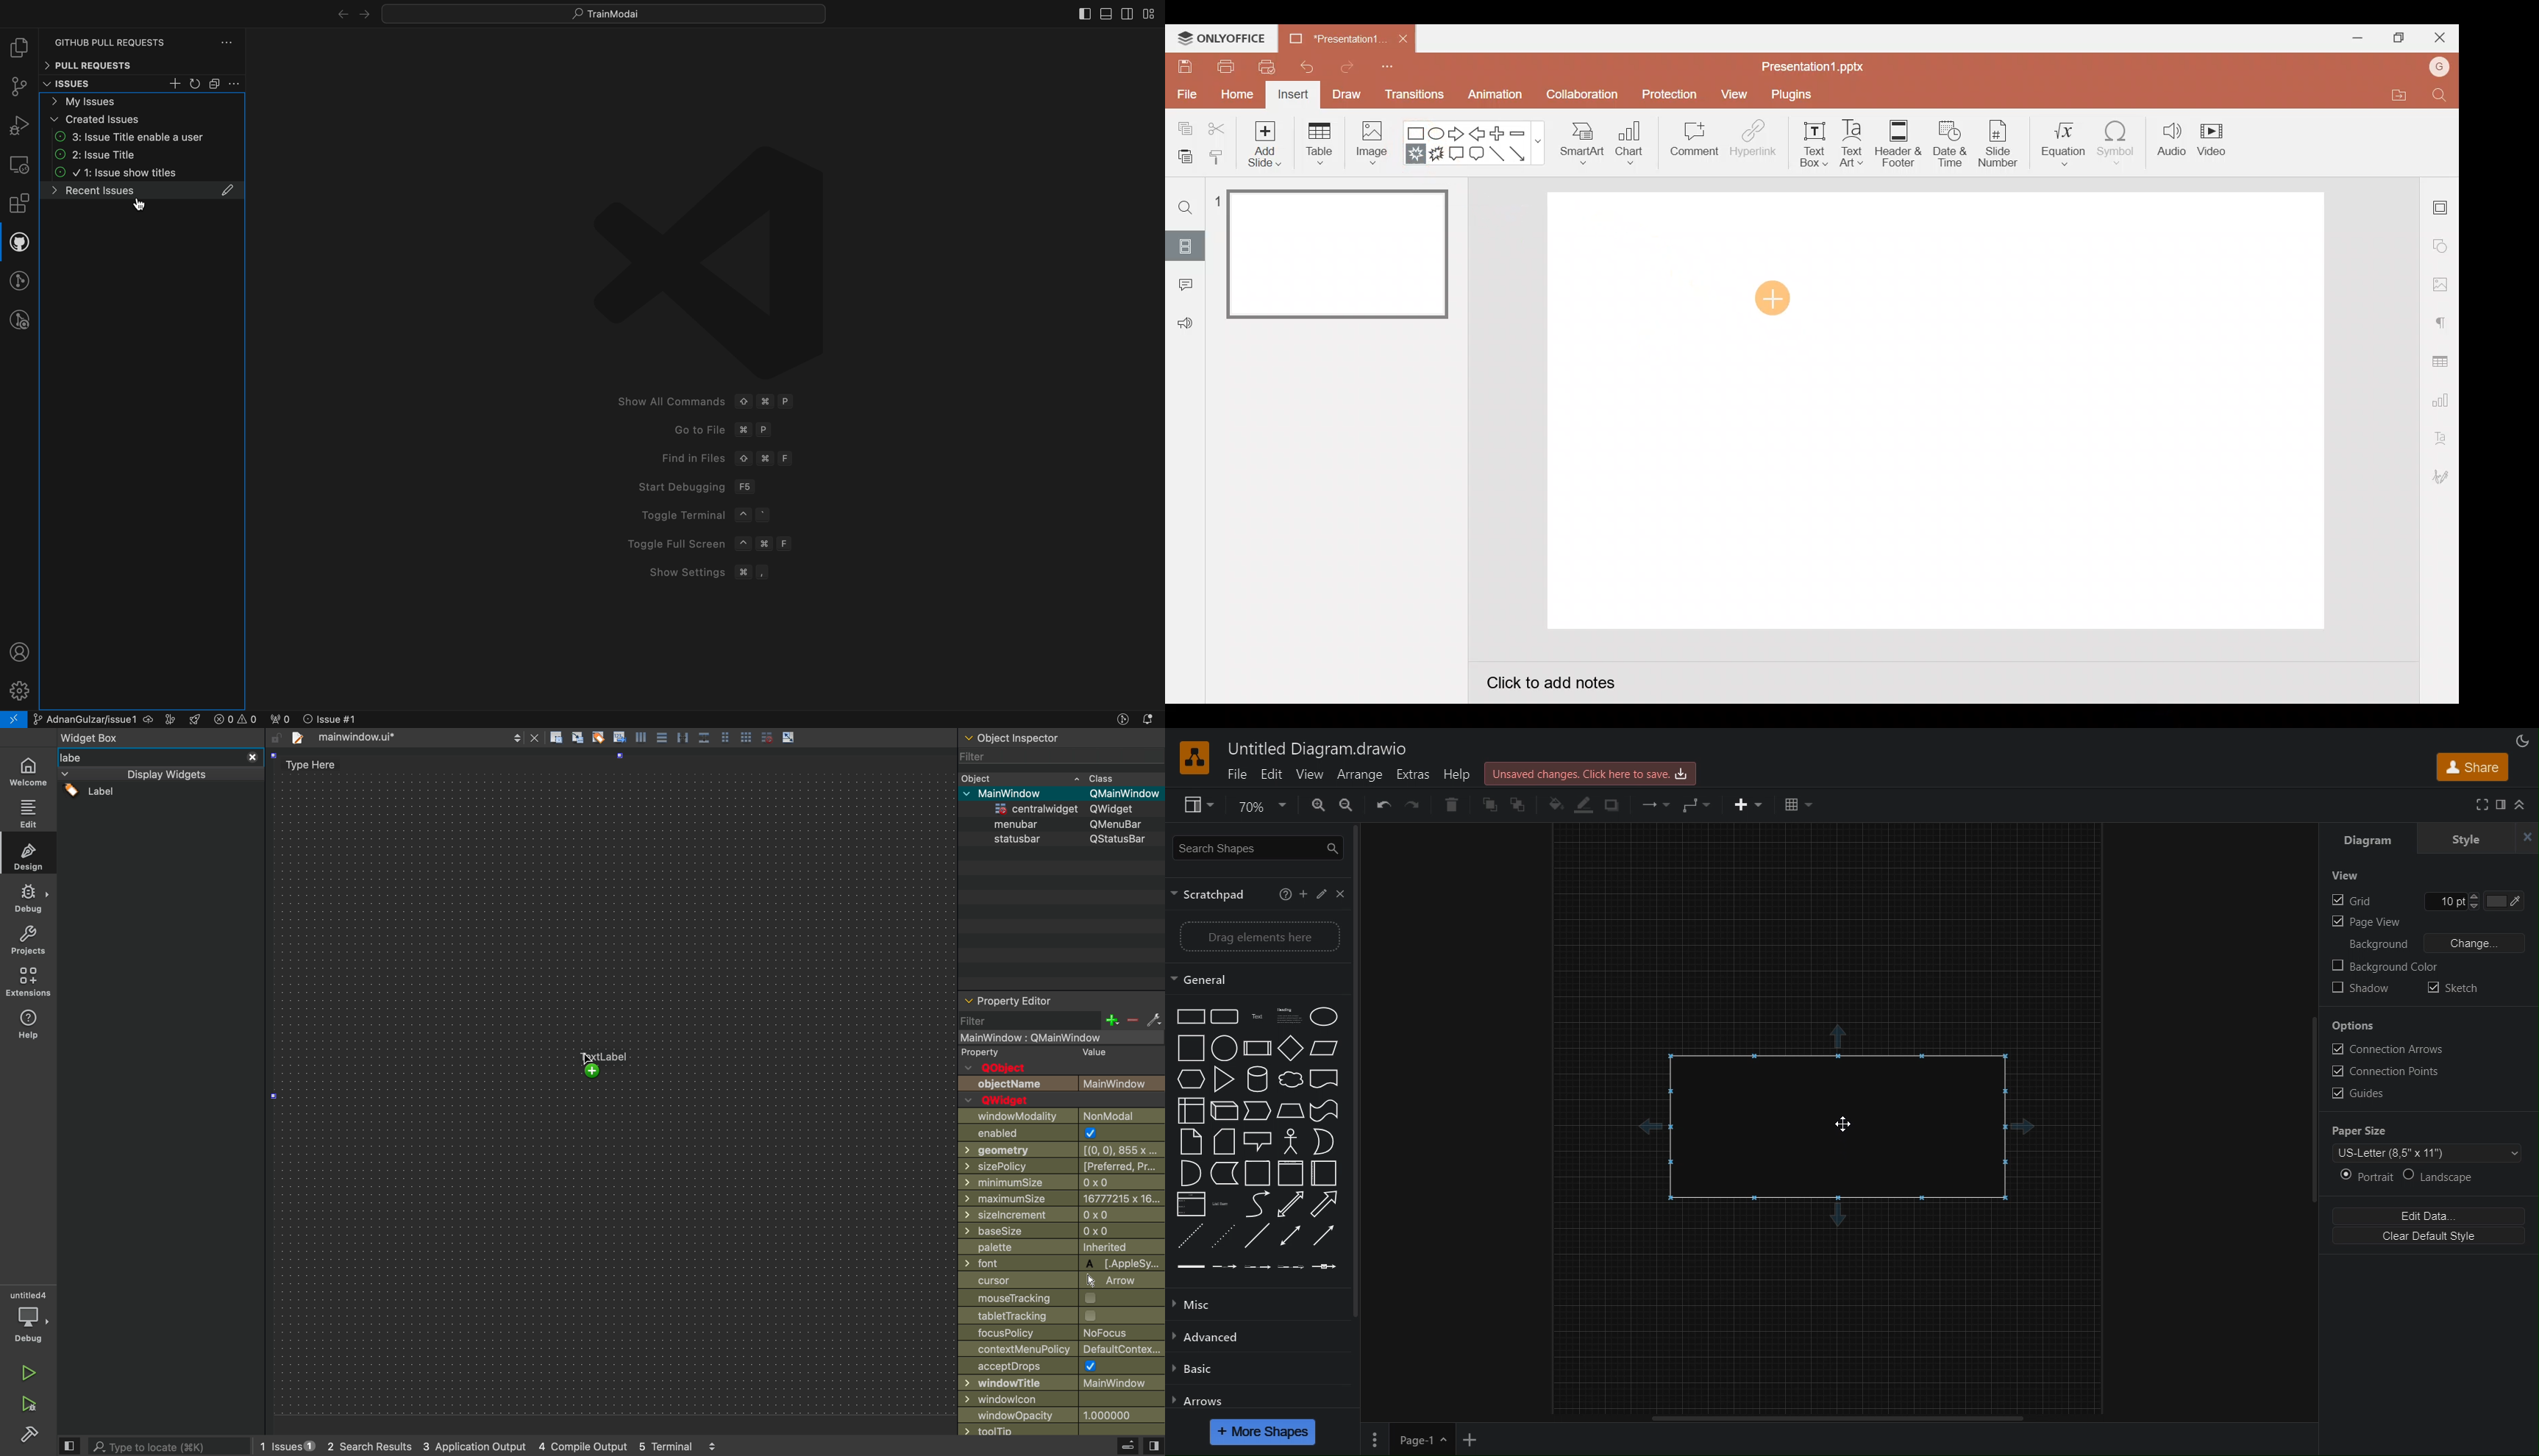 Image resolution: width=2548 pixels, height=1456 pixels. What do you see at coordinates (705, 736) in the screenshot?
I see `Box` at bounding box center [705, 736].